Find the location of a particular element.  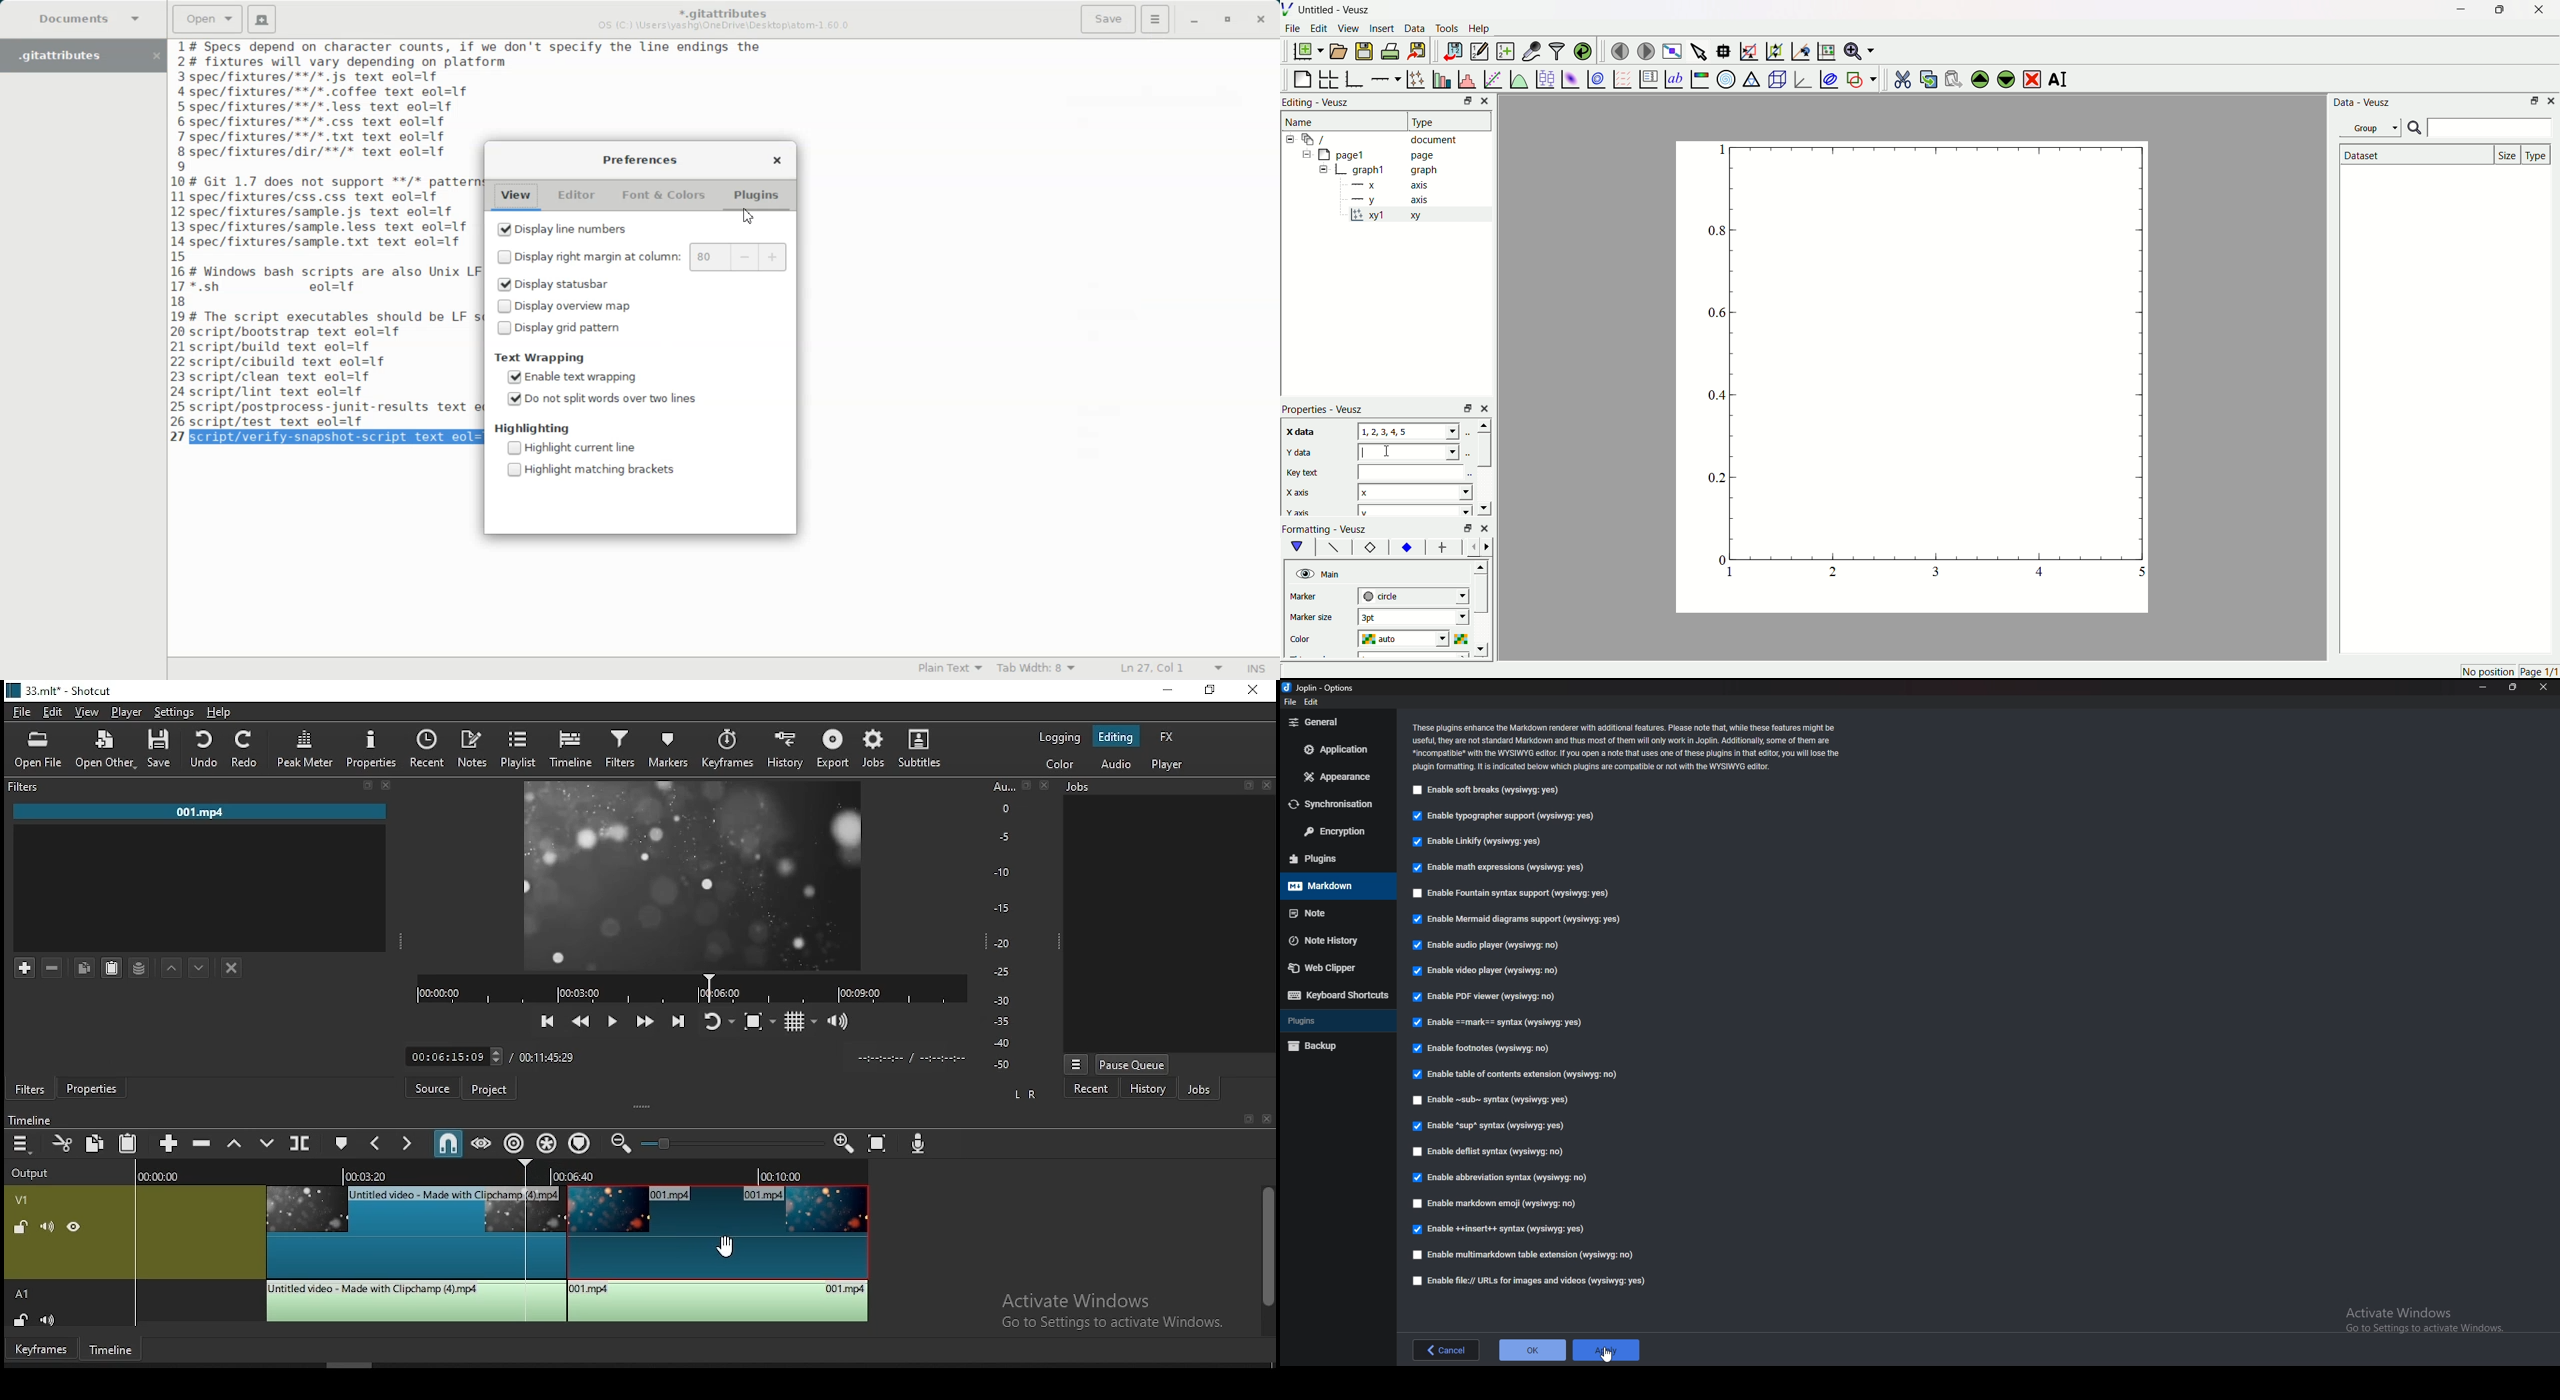

skip to previous point is located at coordinates (547, 1018).